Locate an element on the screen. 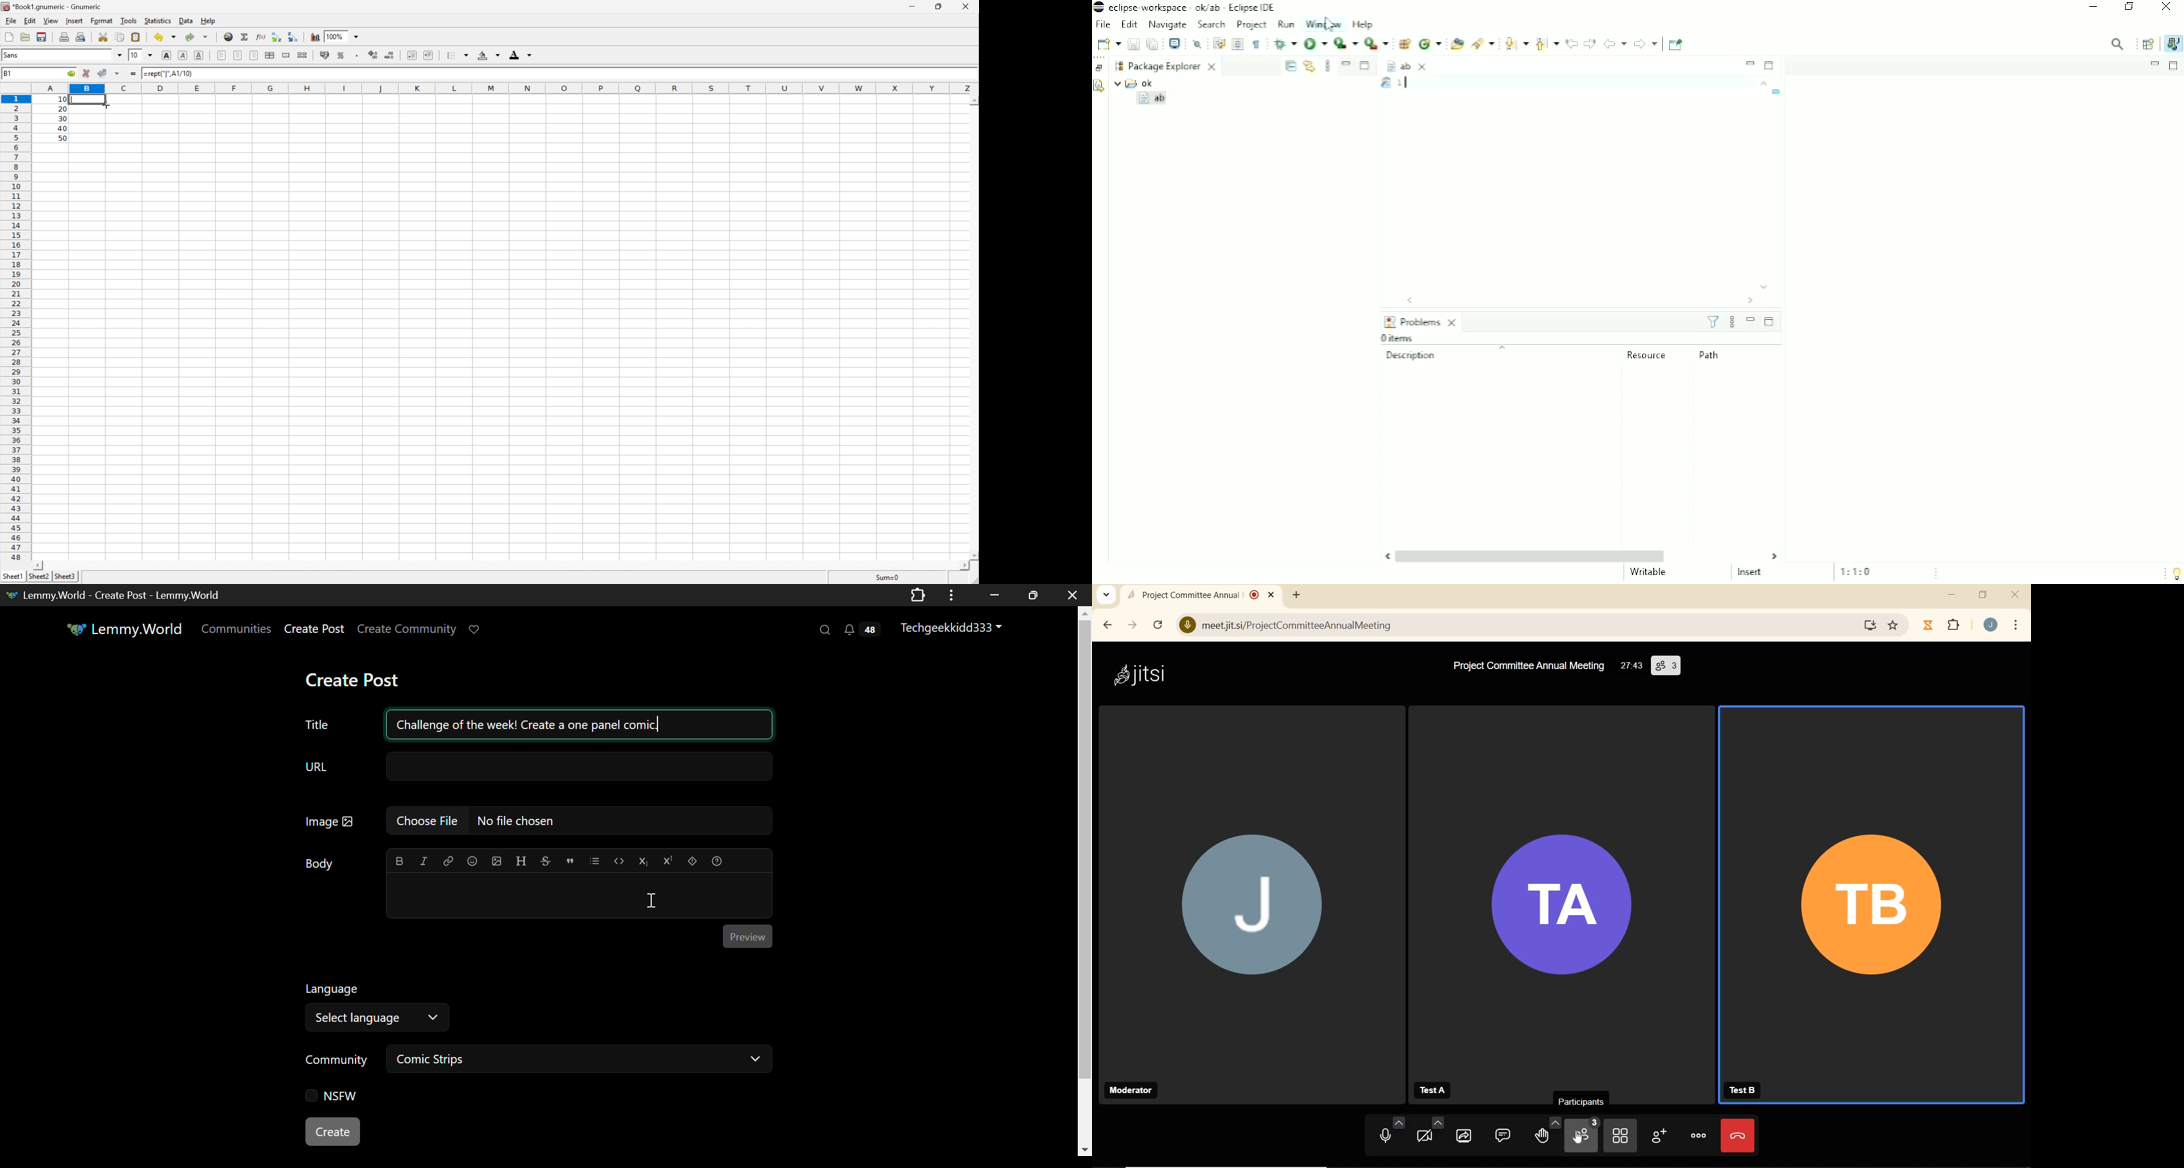 The height and width of the screenshot is (1176, 2184). Create Community is located at coordinates (407, 630).